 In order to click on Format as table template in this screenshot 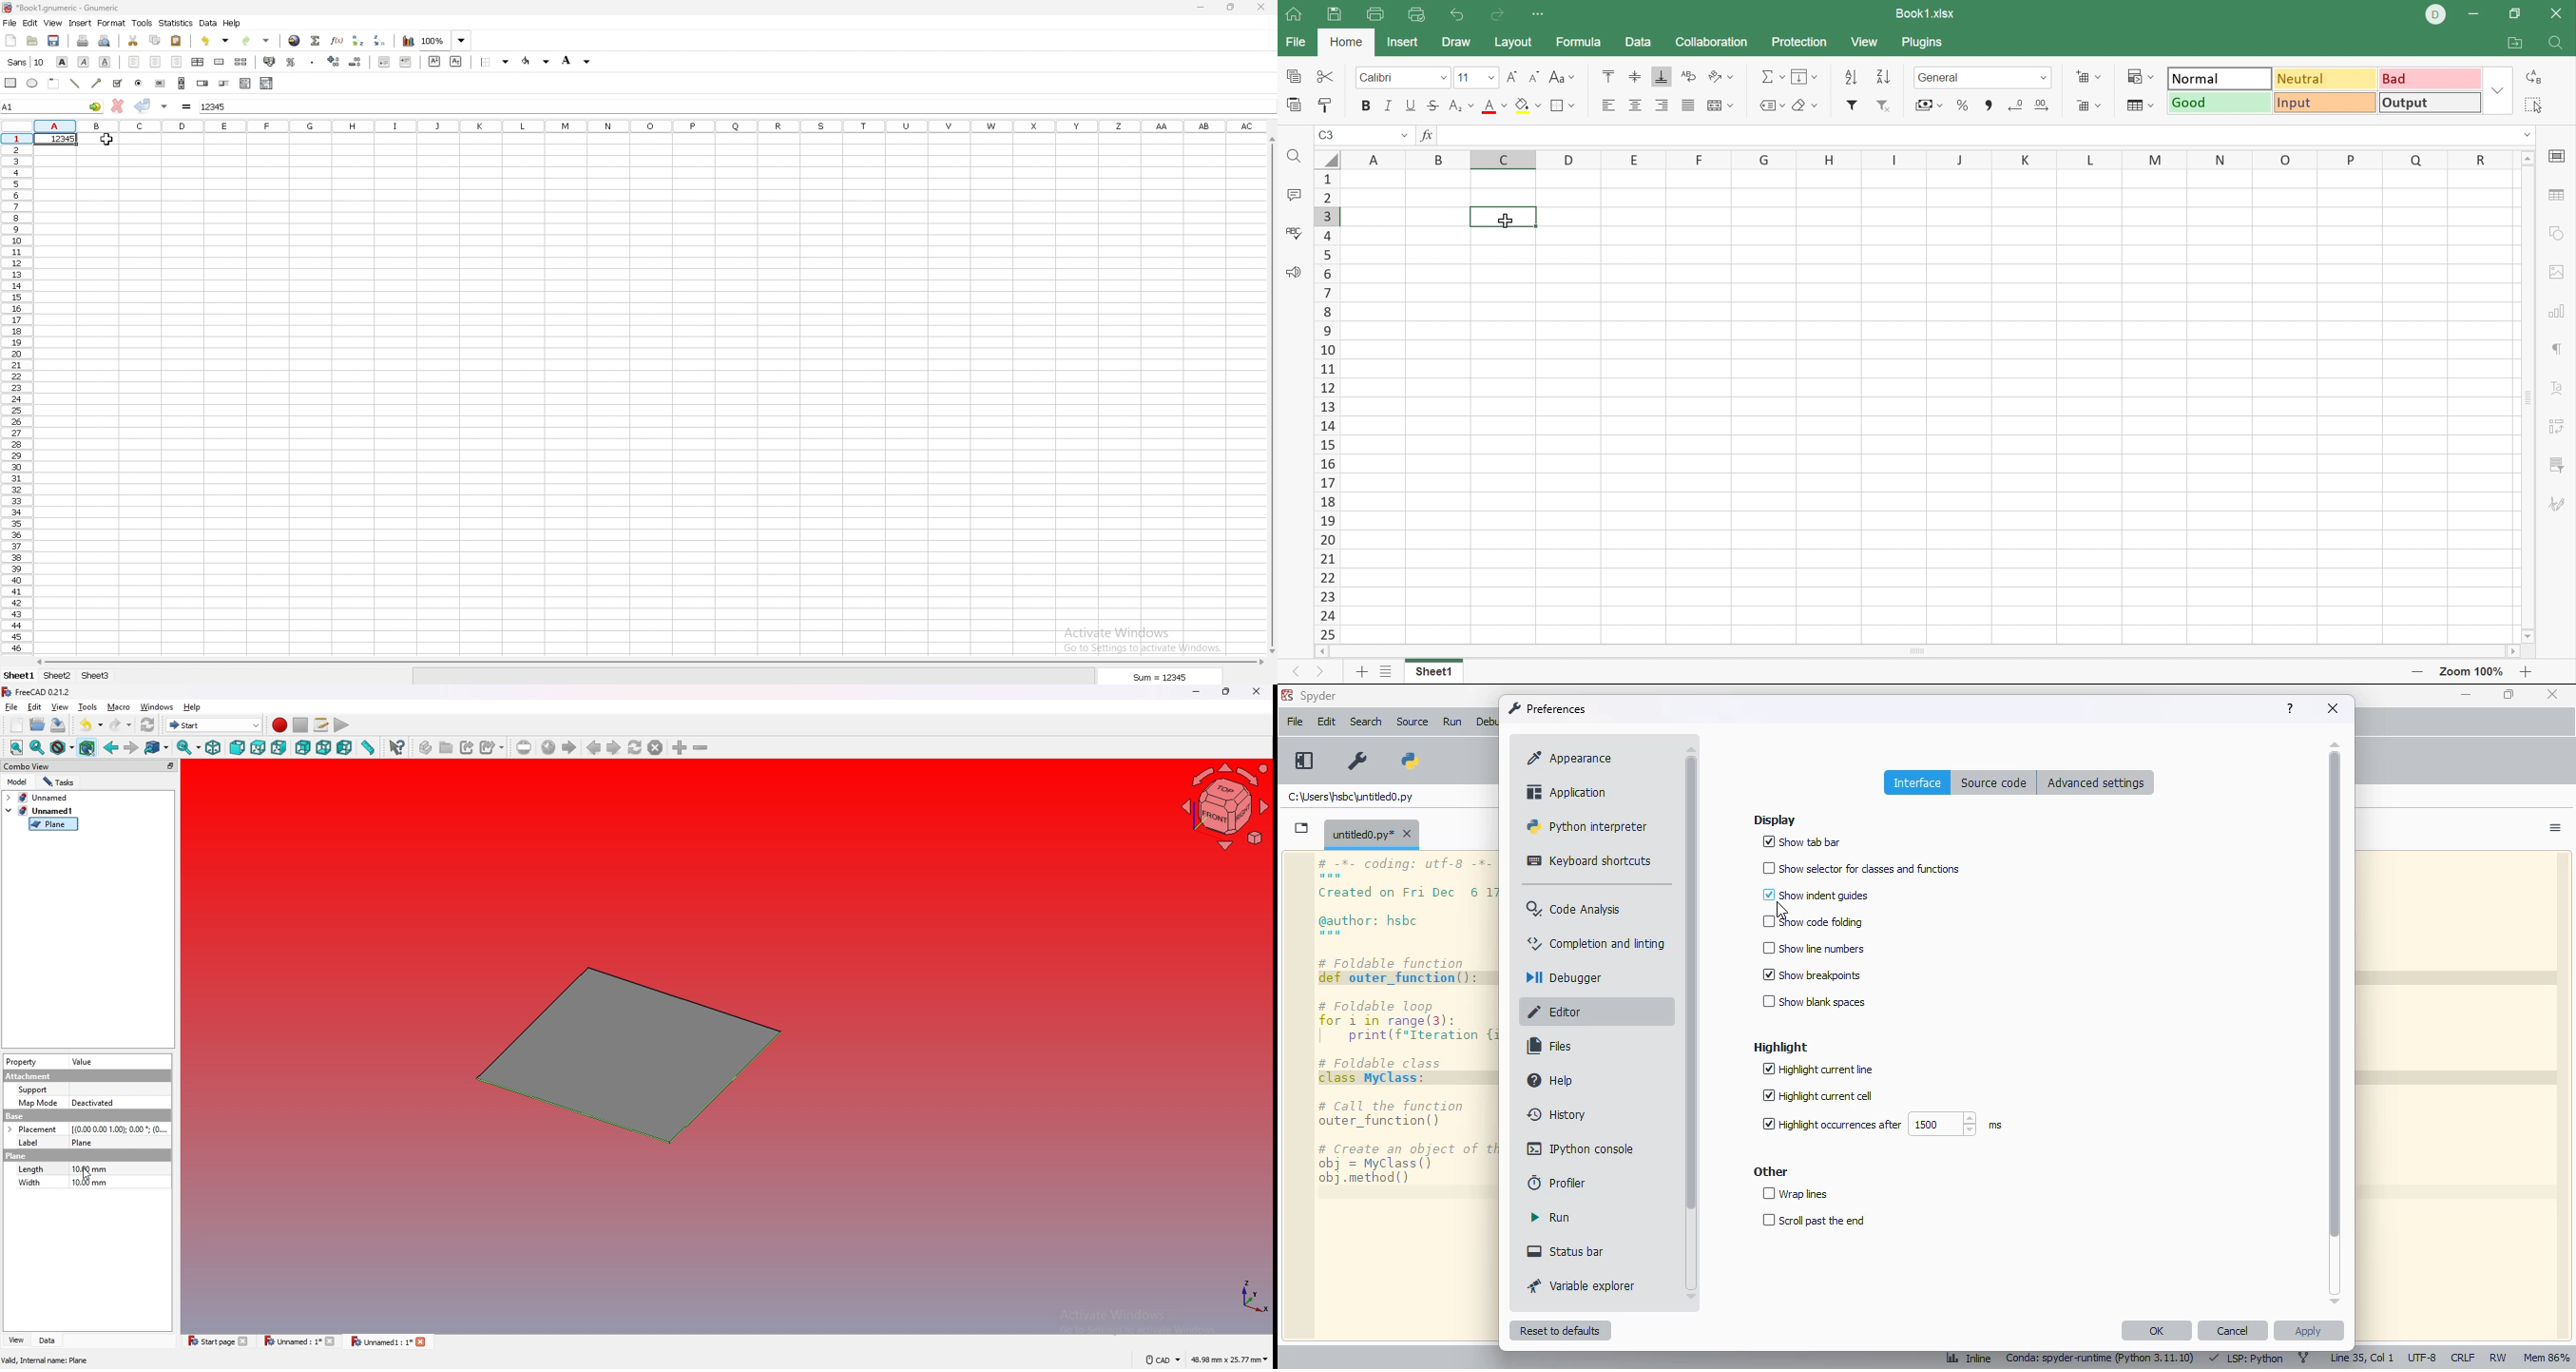, I will do `click(2140, 106)`.